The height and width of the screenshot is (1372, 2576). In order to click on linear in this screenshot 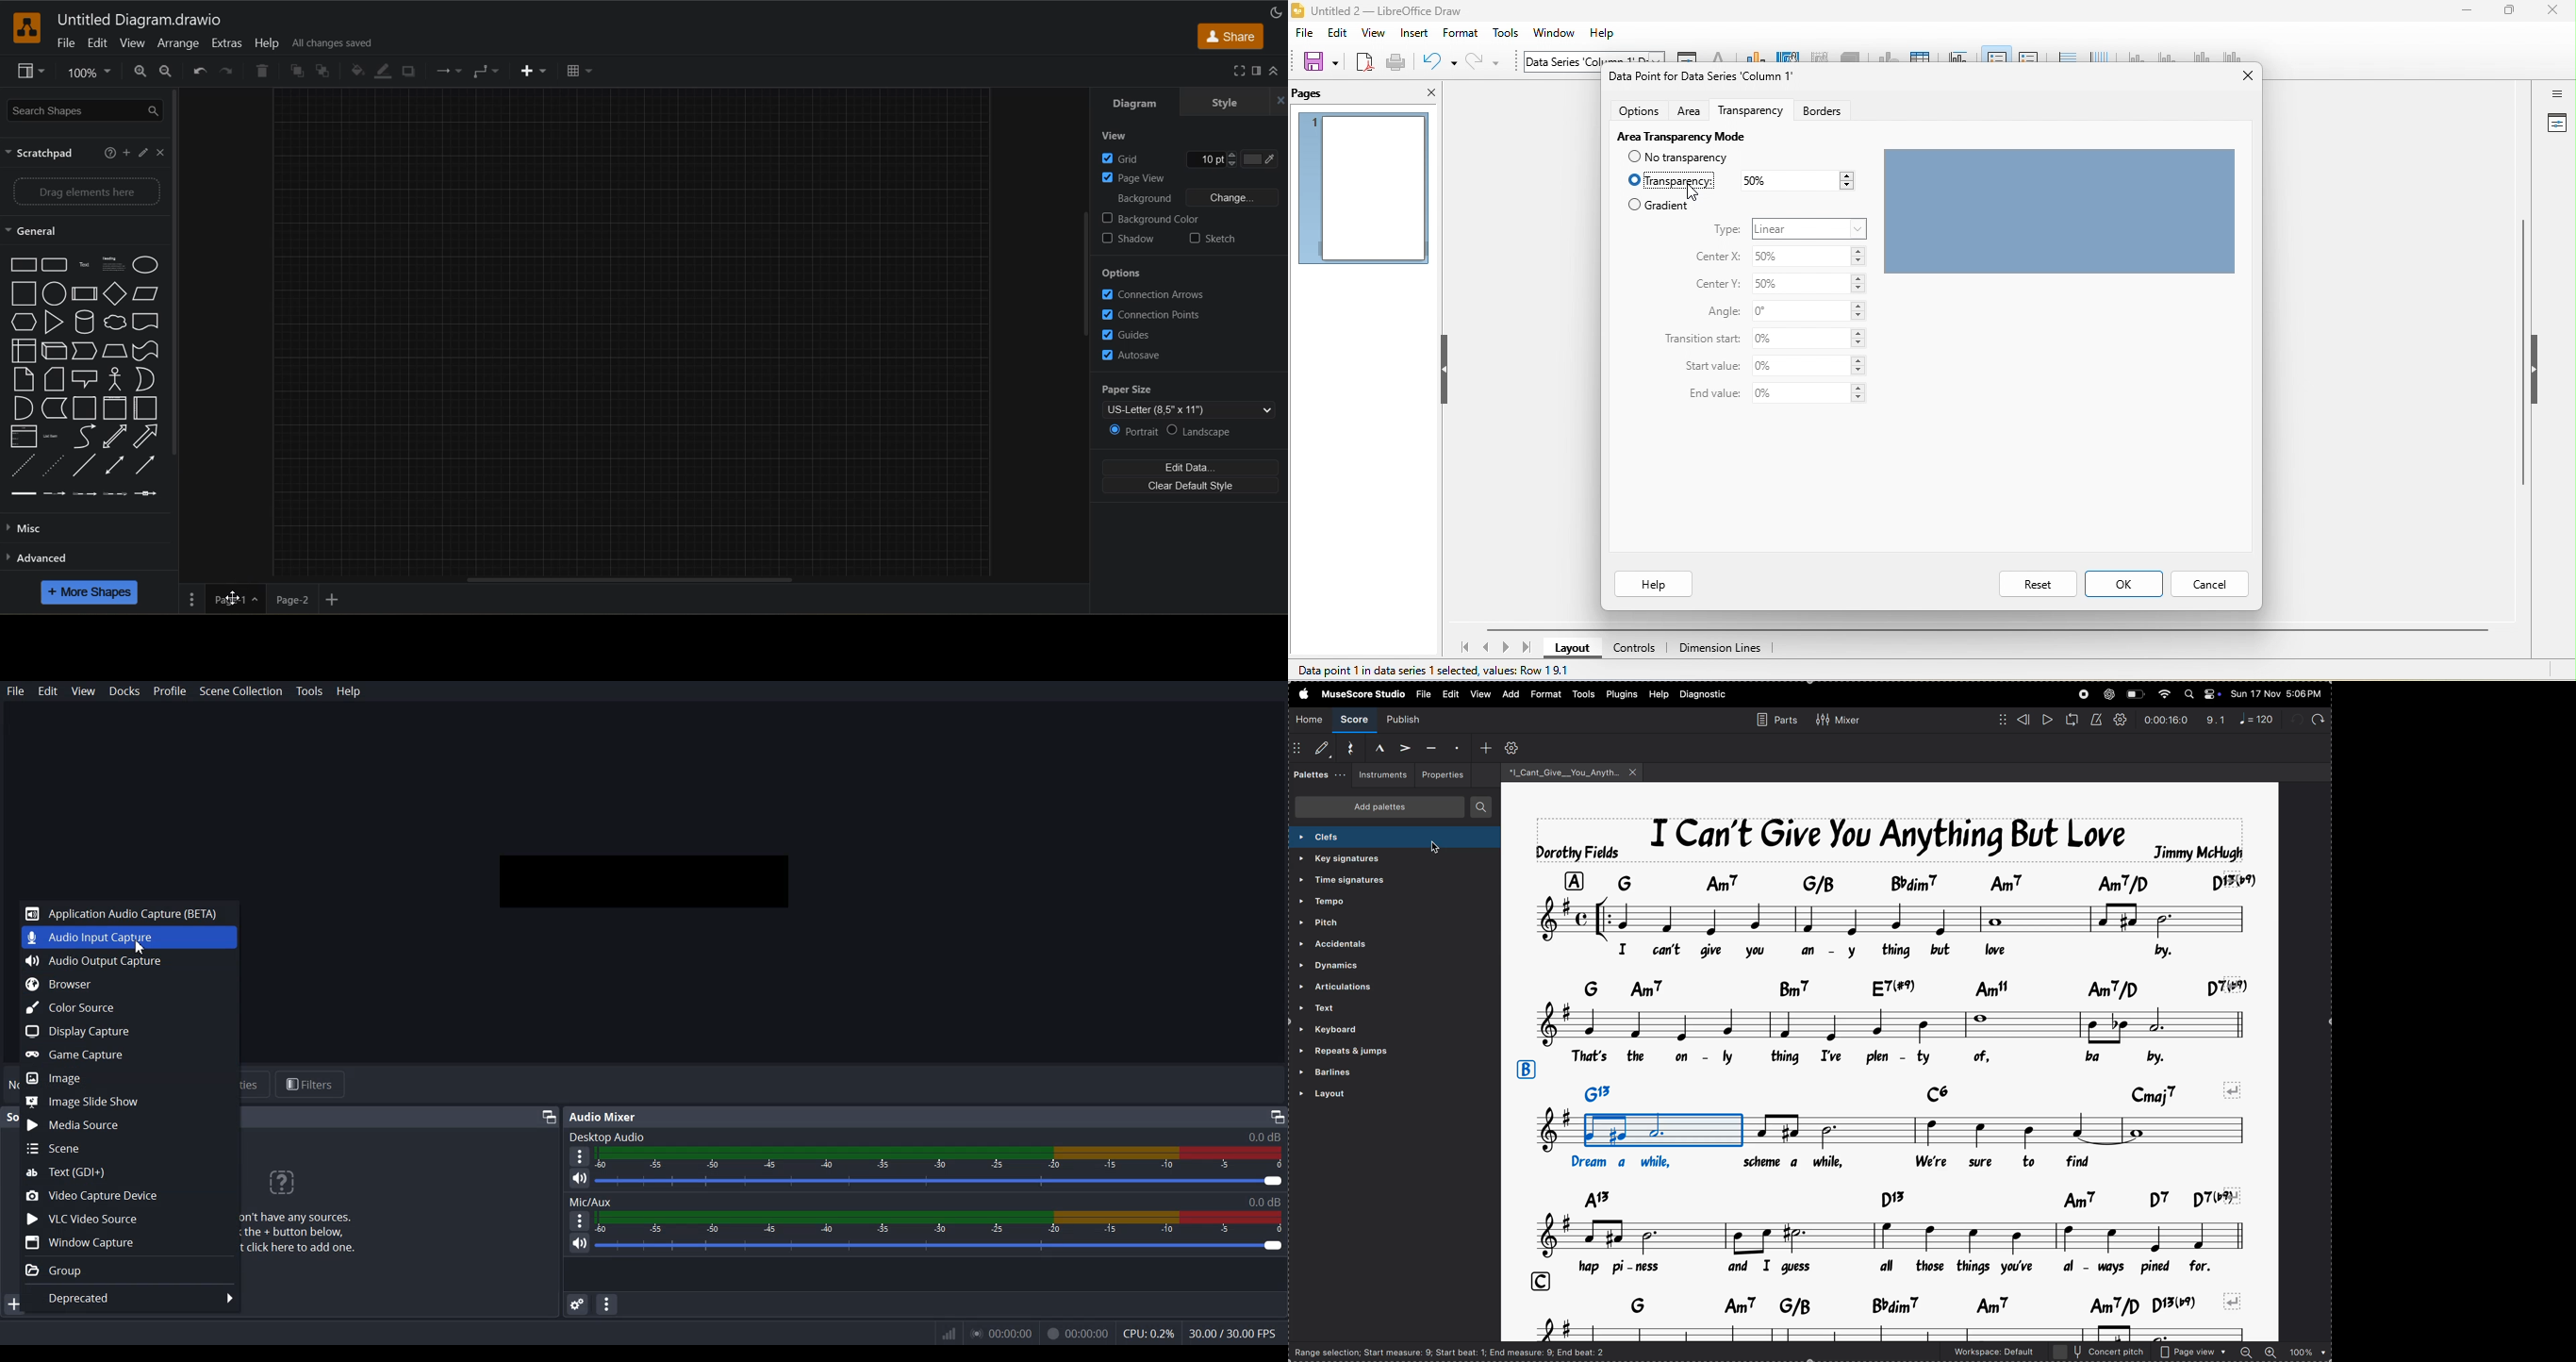, I will do `click(1808, 227)`.